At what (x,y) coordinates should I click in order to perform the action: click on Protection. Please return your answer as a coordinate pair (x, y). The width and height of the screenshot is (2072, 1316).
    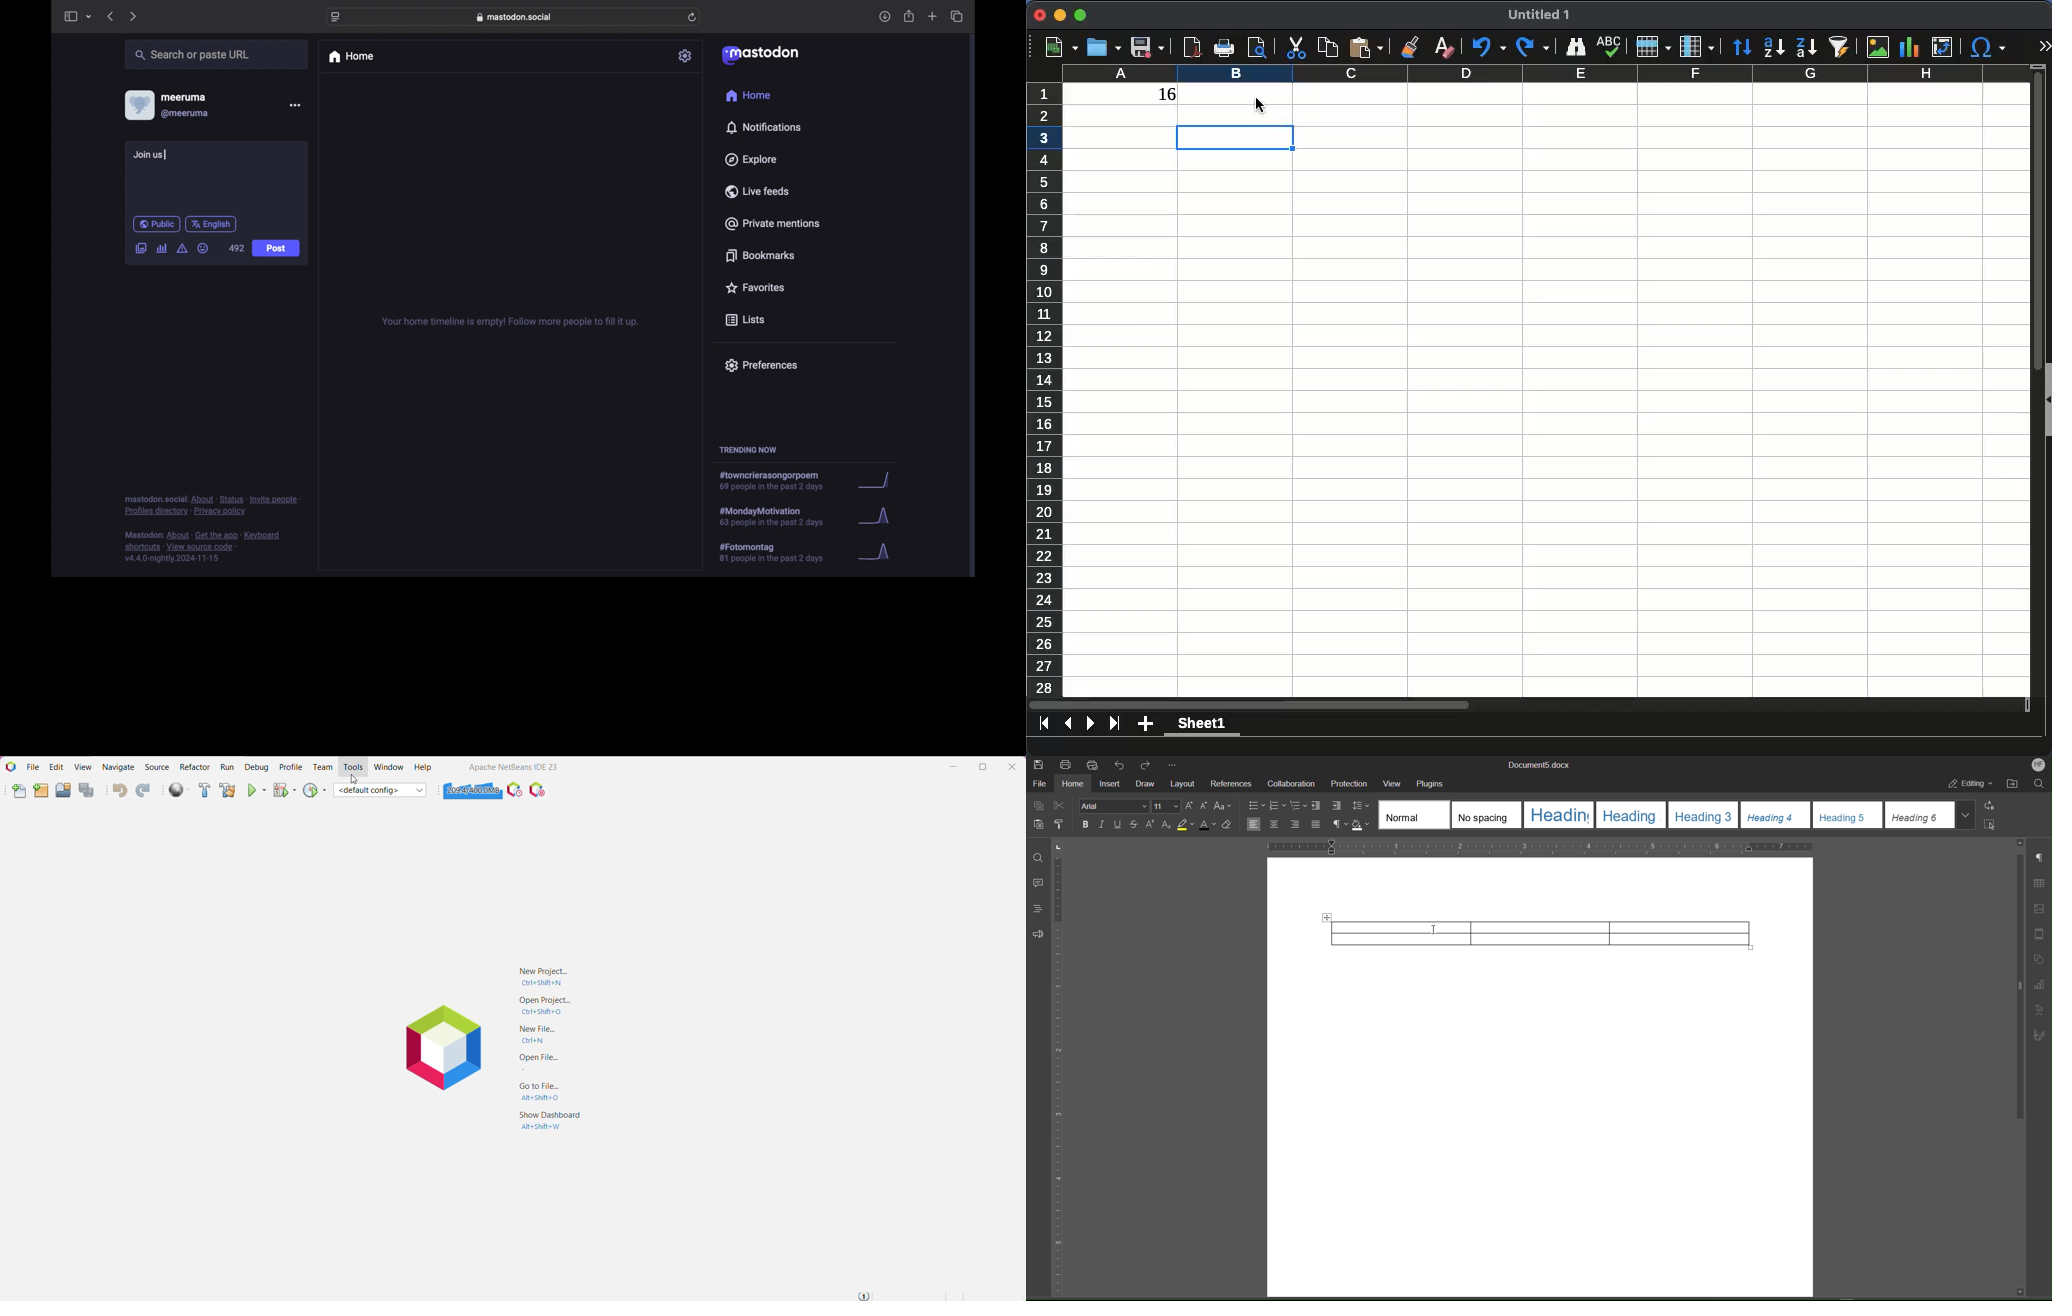
    Looking at the image, I should click on (1350, 784).